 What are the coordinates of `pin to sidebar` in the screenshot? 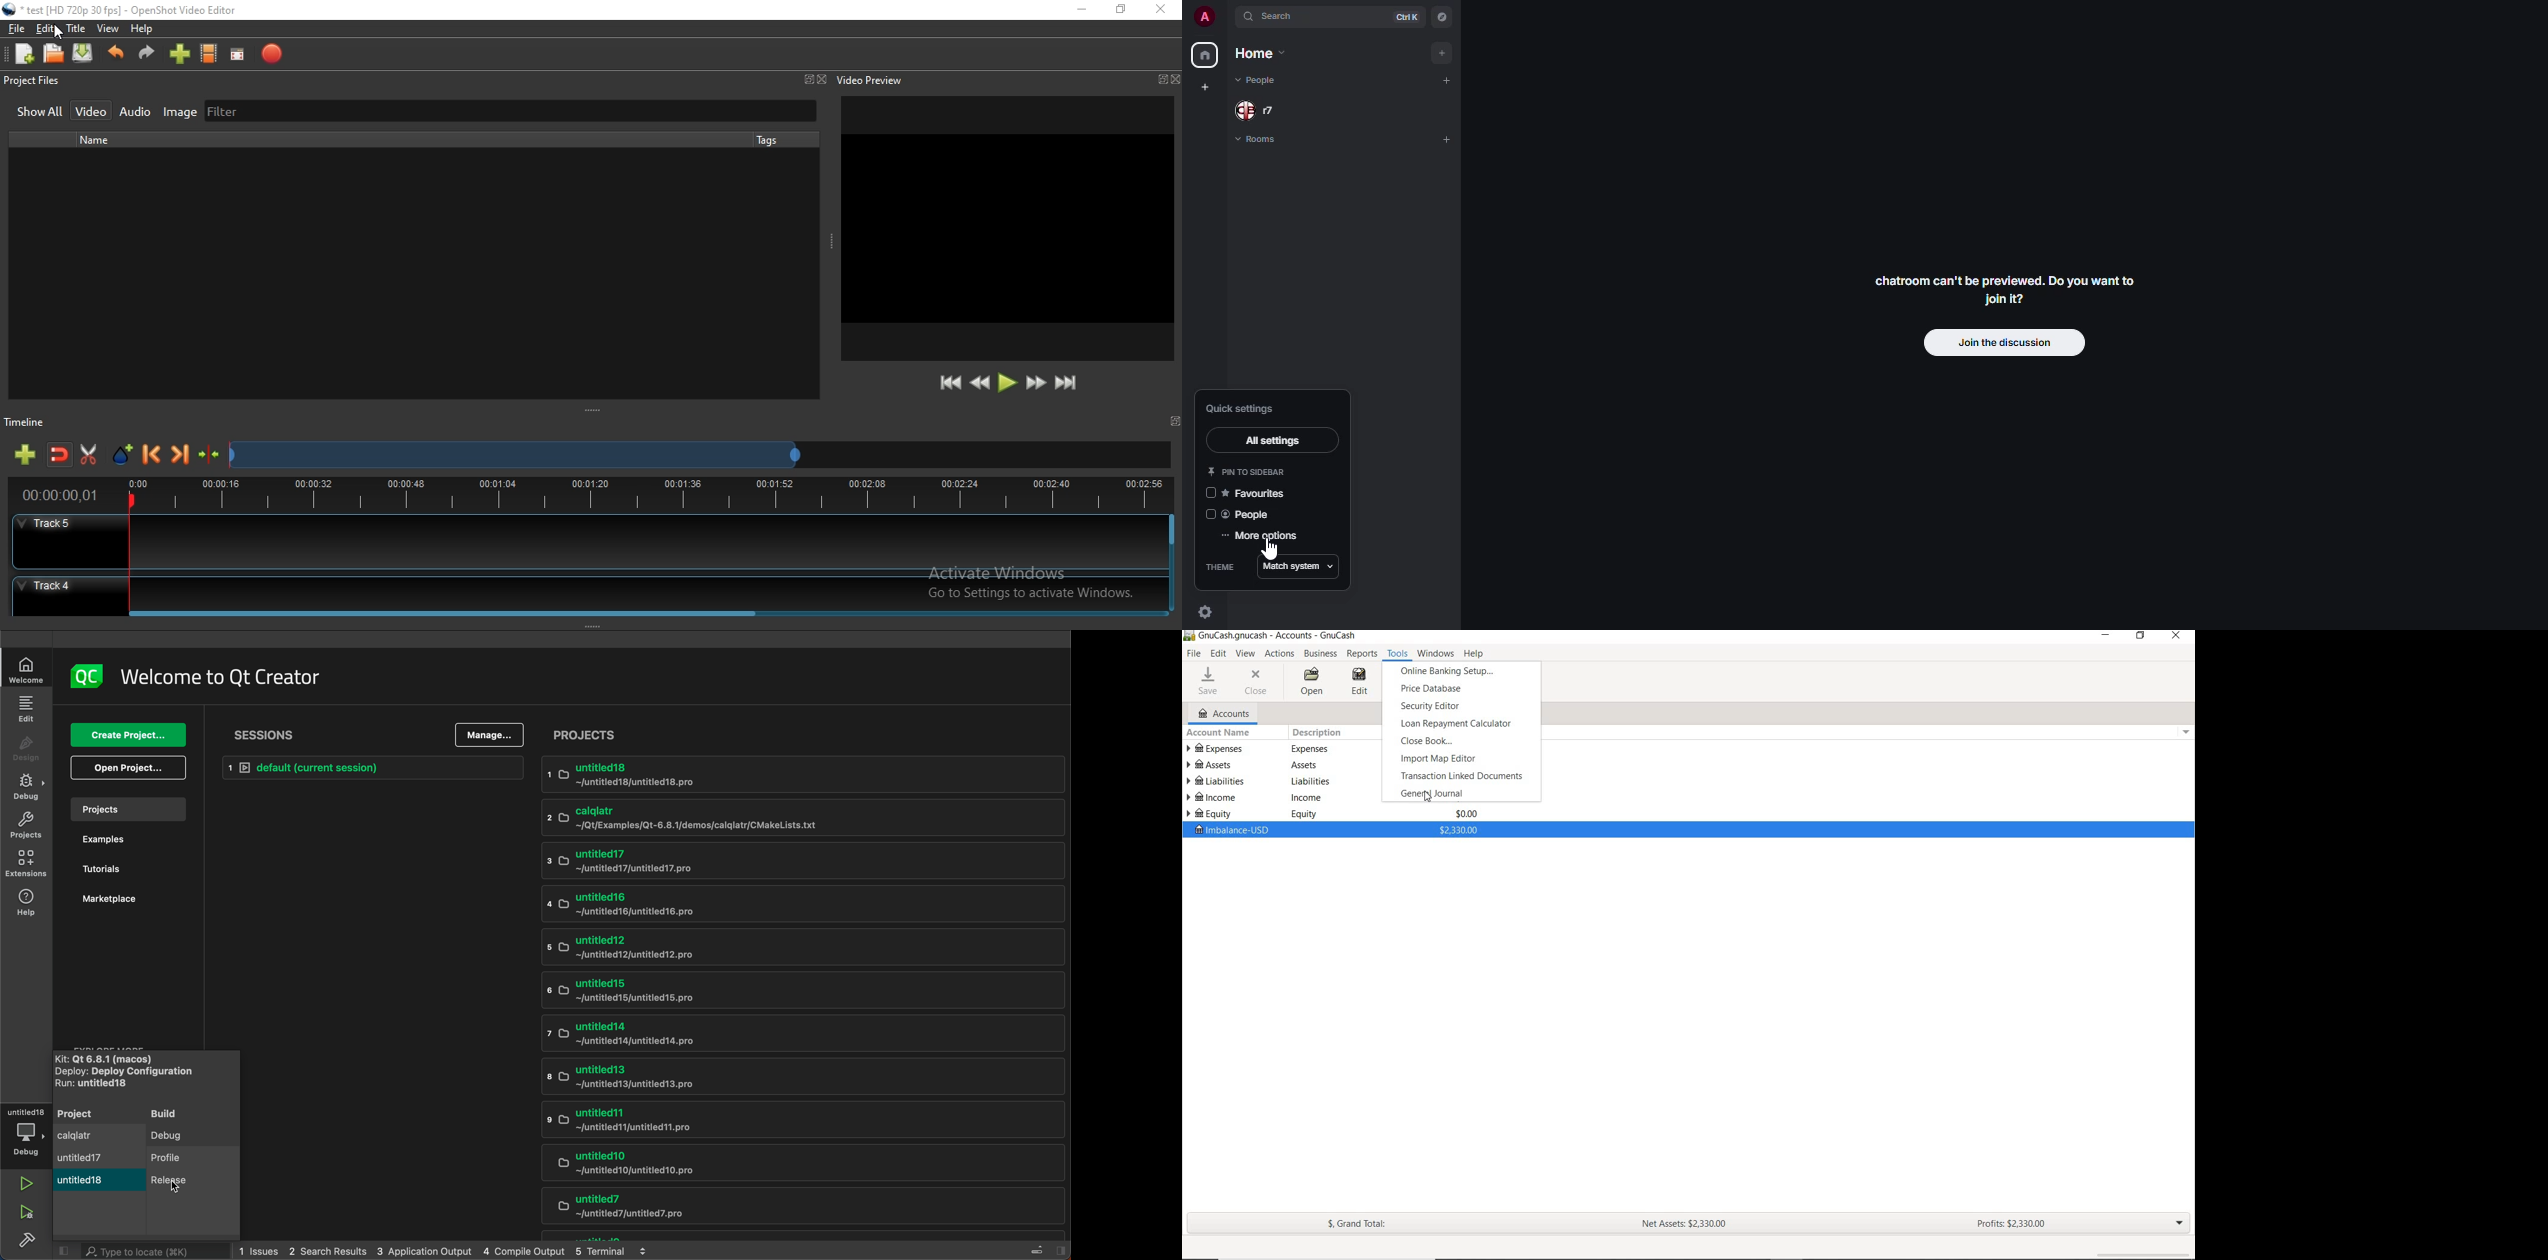 It's located at (1250, 470).